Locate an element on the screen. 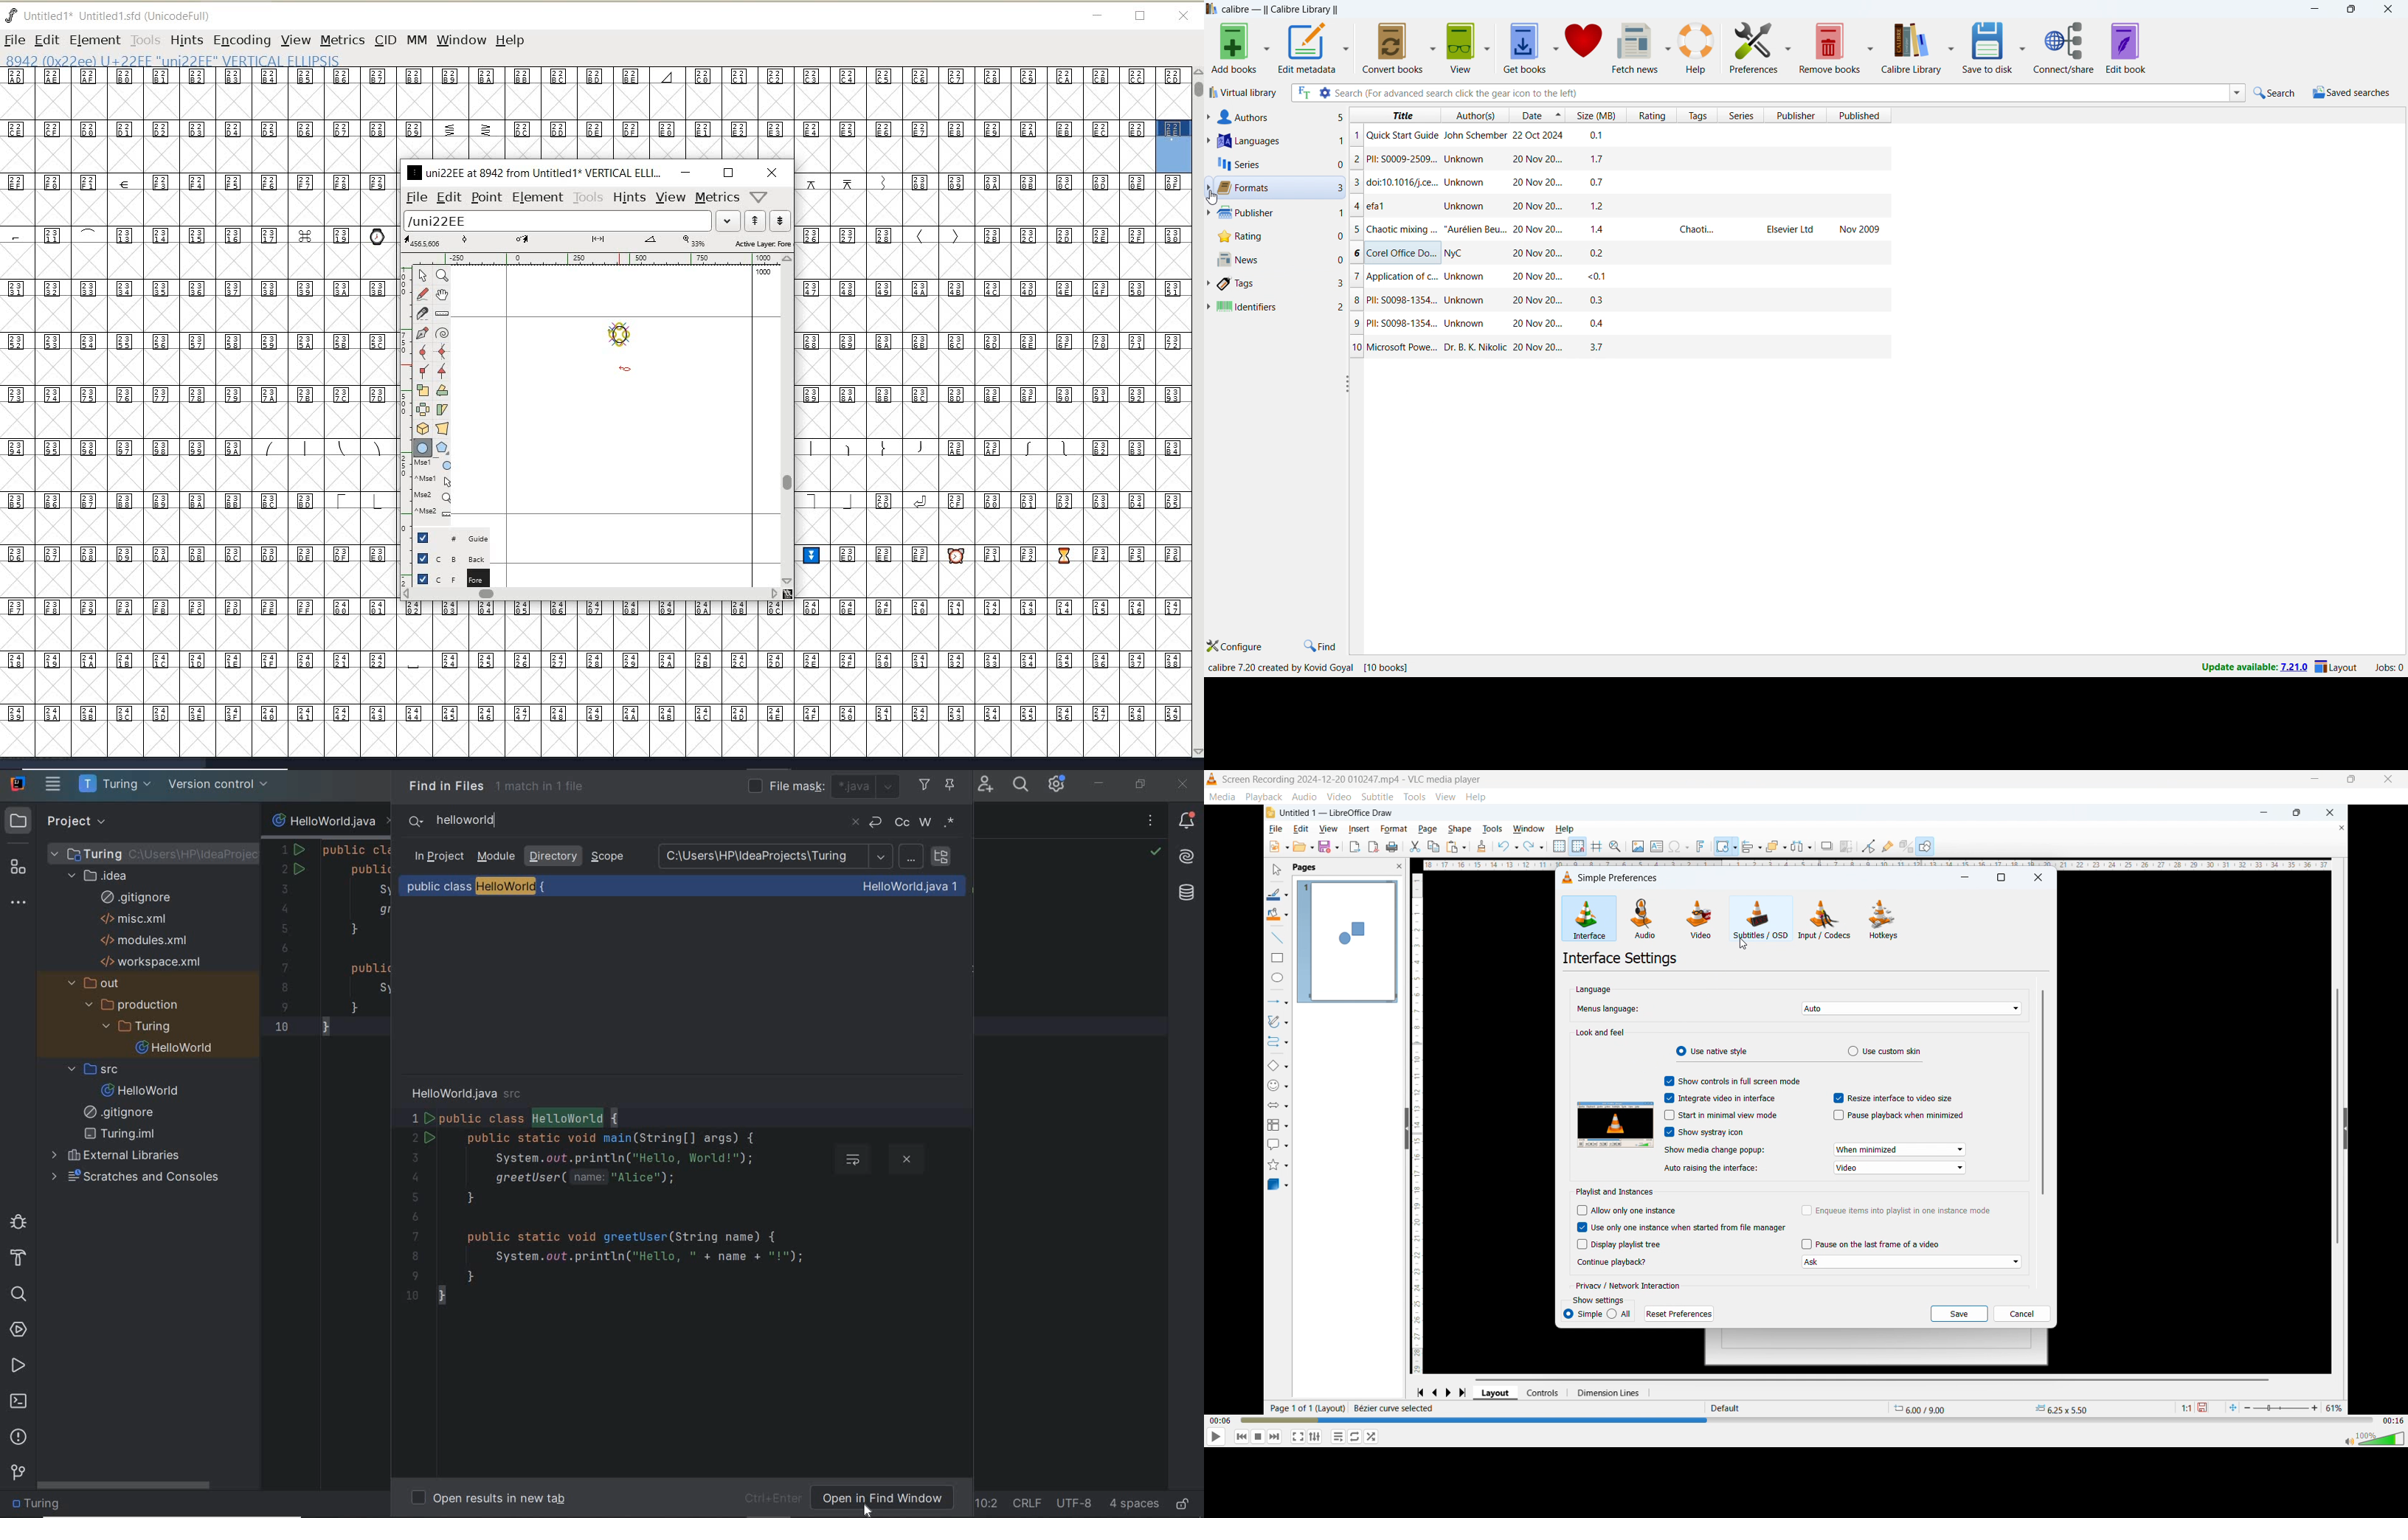  filename.Iml is located at coordinates (125, 1135).